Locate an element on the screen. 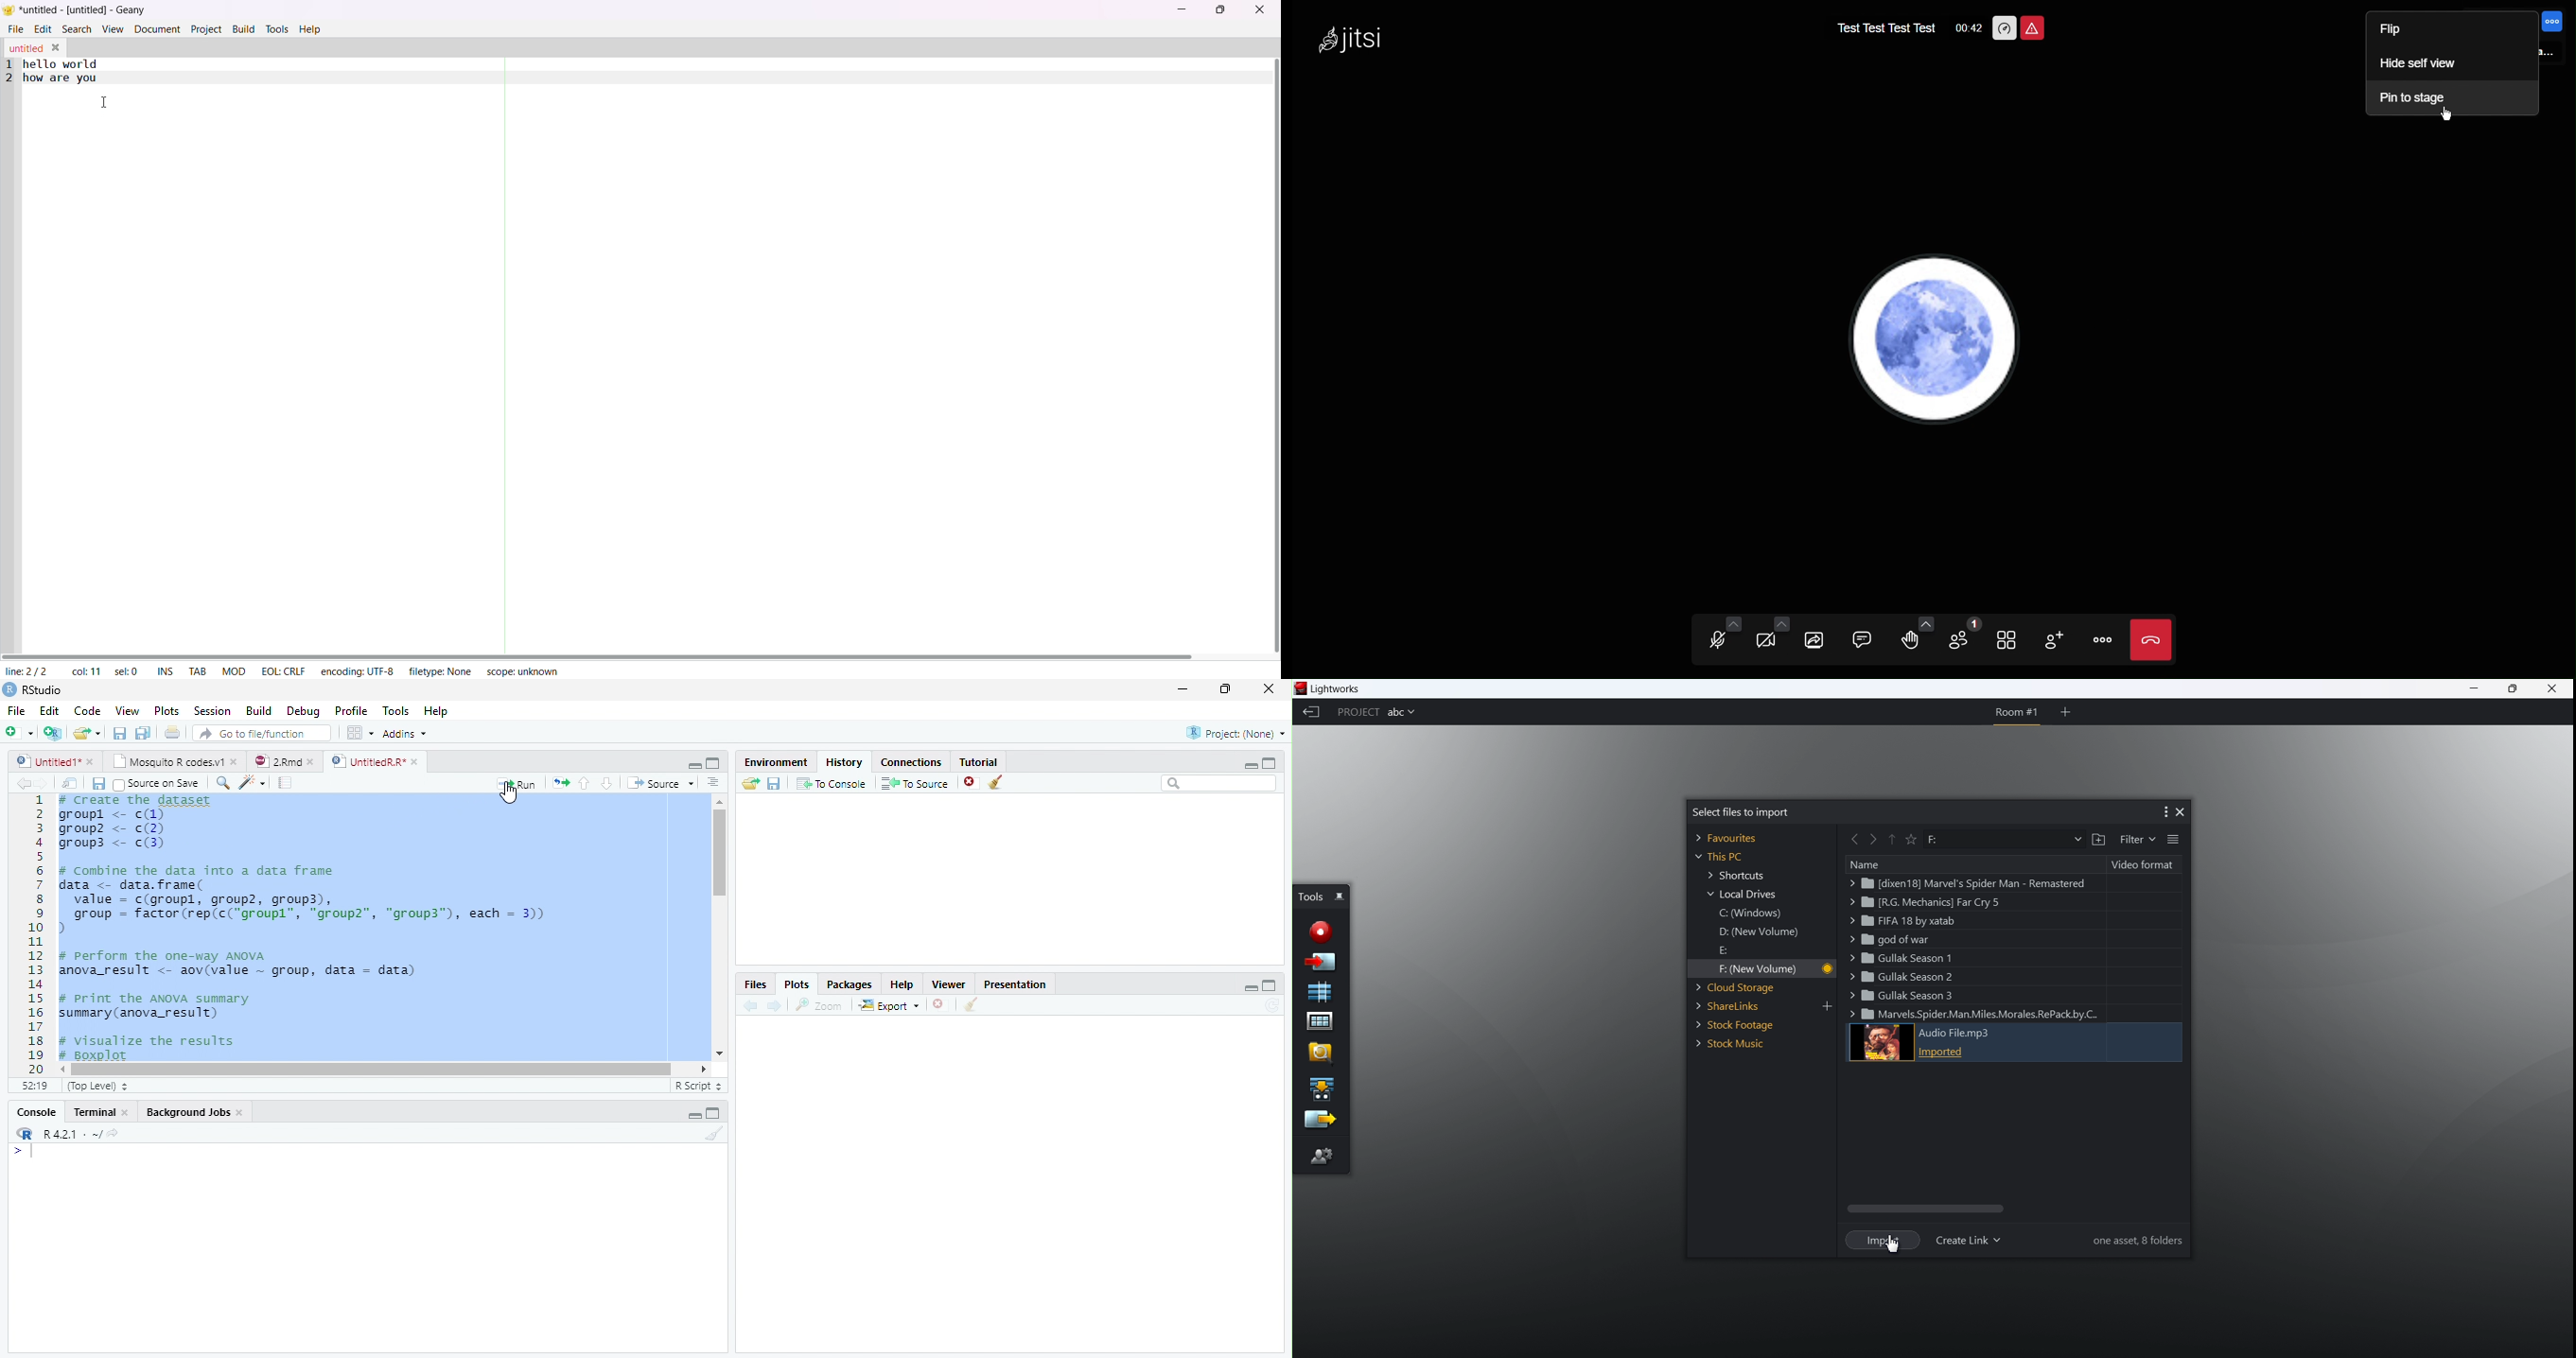 This screenshot has height=1372, width=2576. Session is located at coordinates (213, 711).